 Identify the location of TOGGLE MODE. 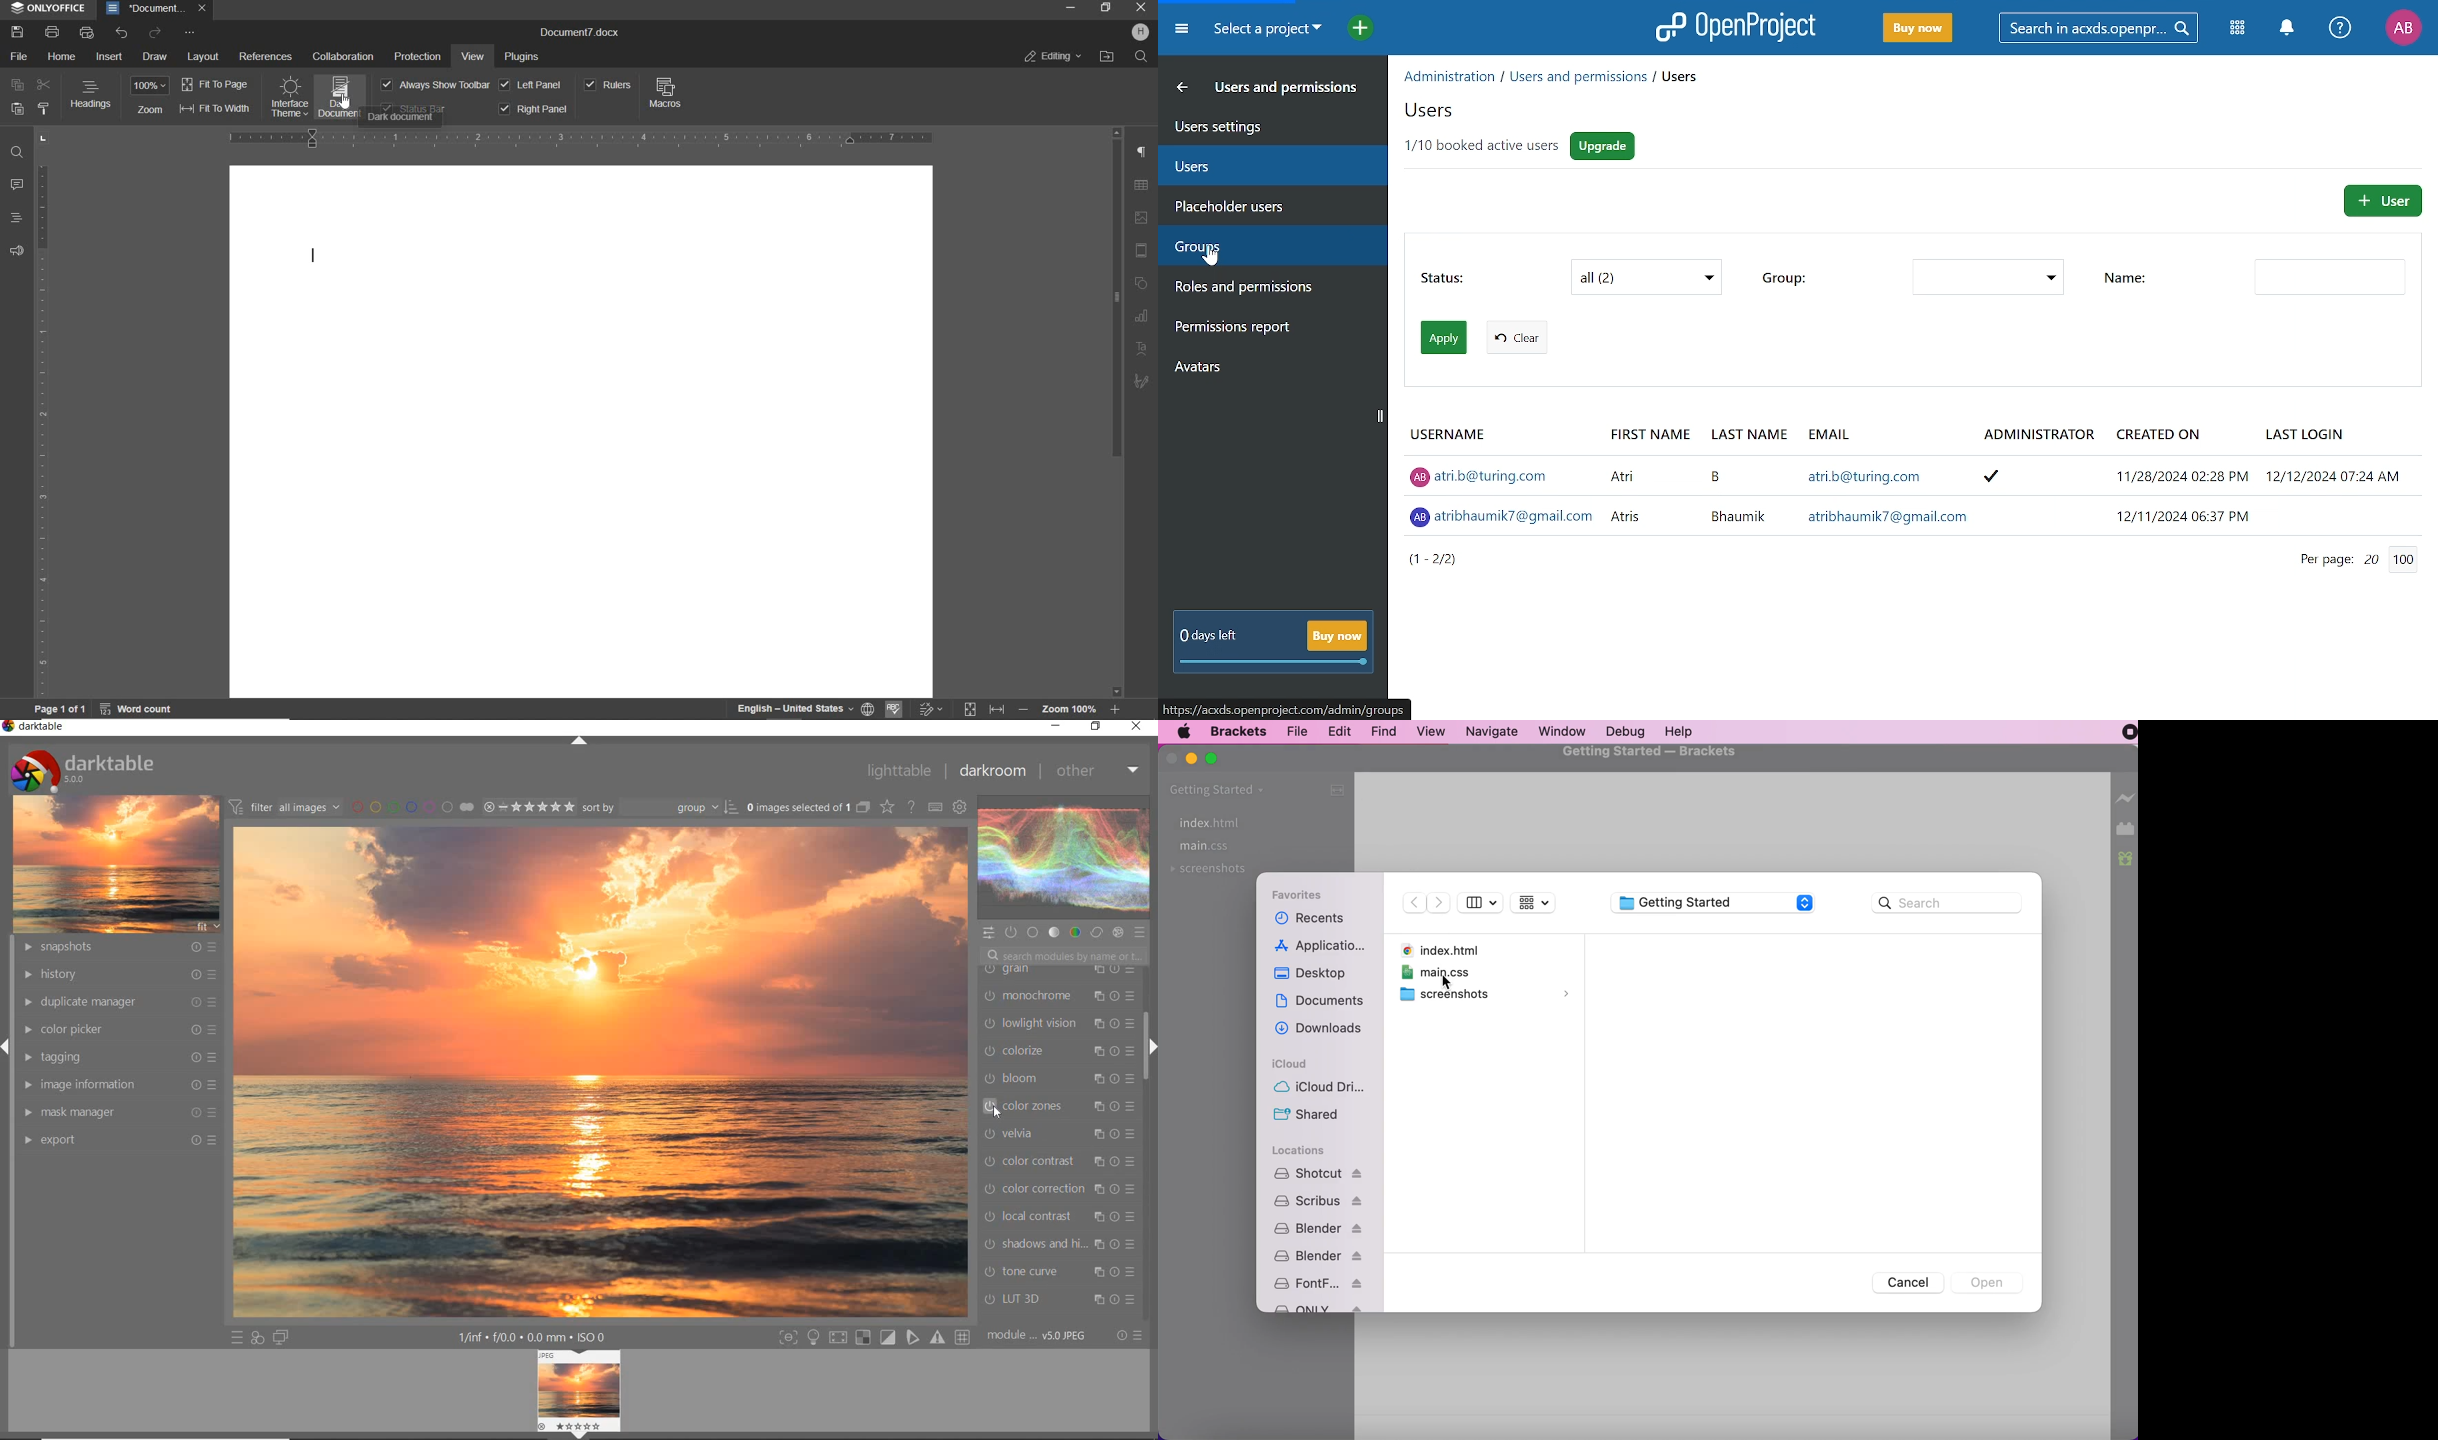
(874, 1337).